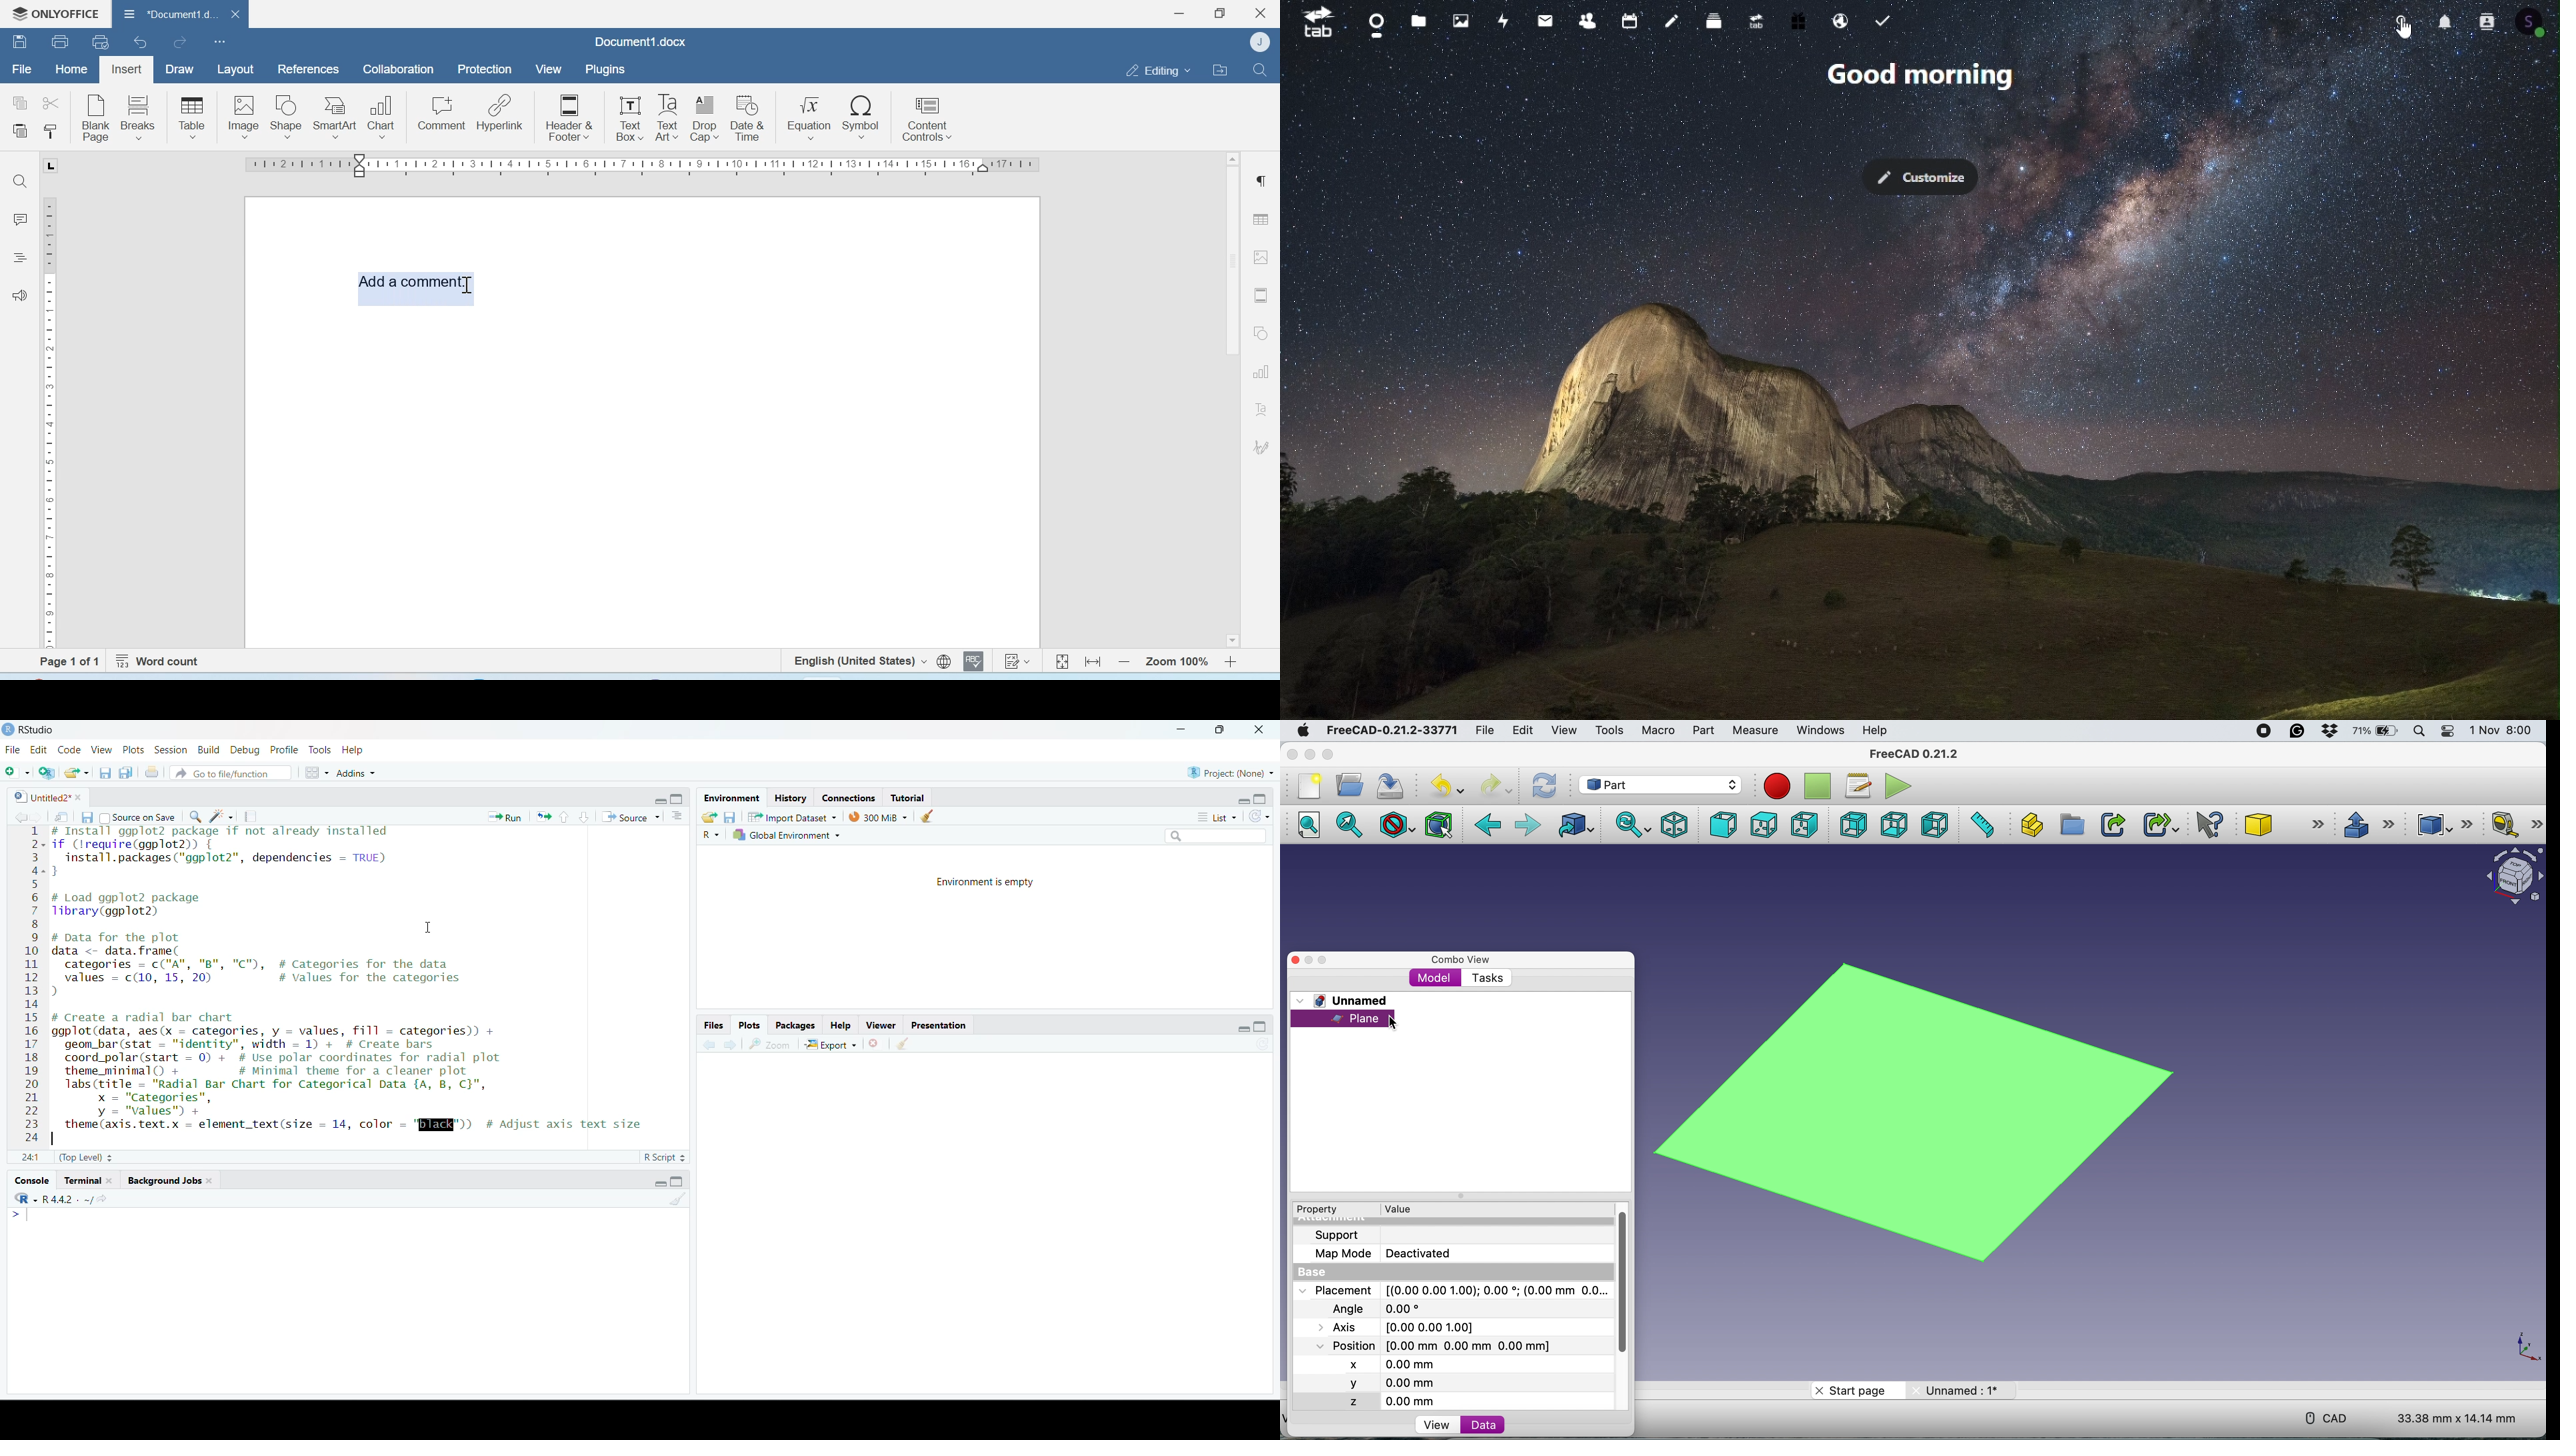 The height and width of the screenshot is (1456, 2576). I want to click on macros, so click(1858, 786).